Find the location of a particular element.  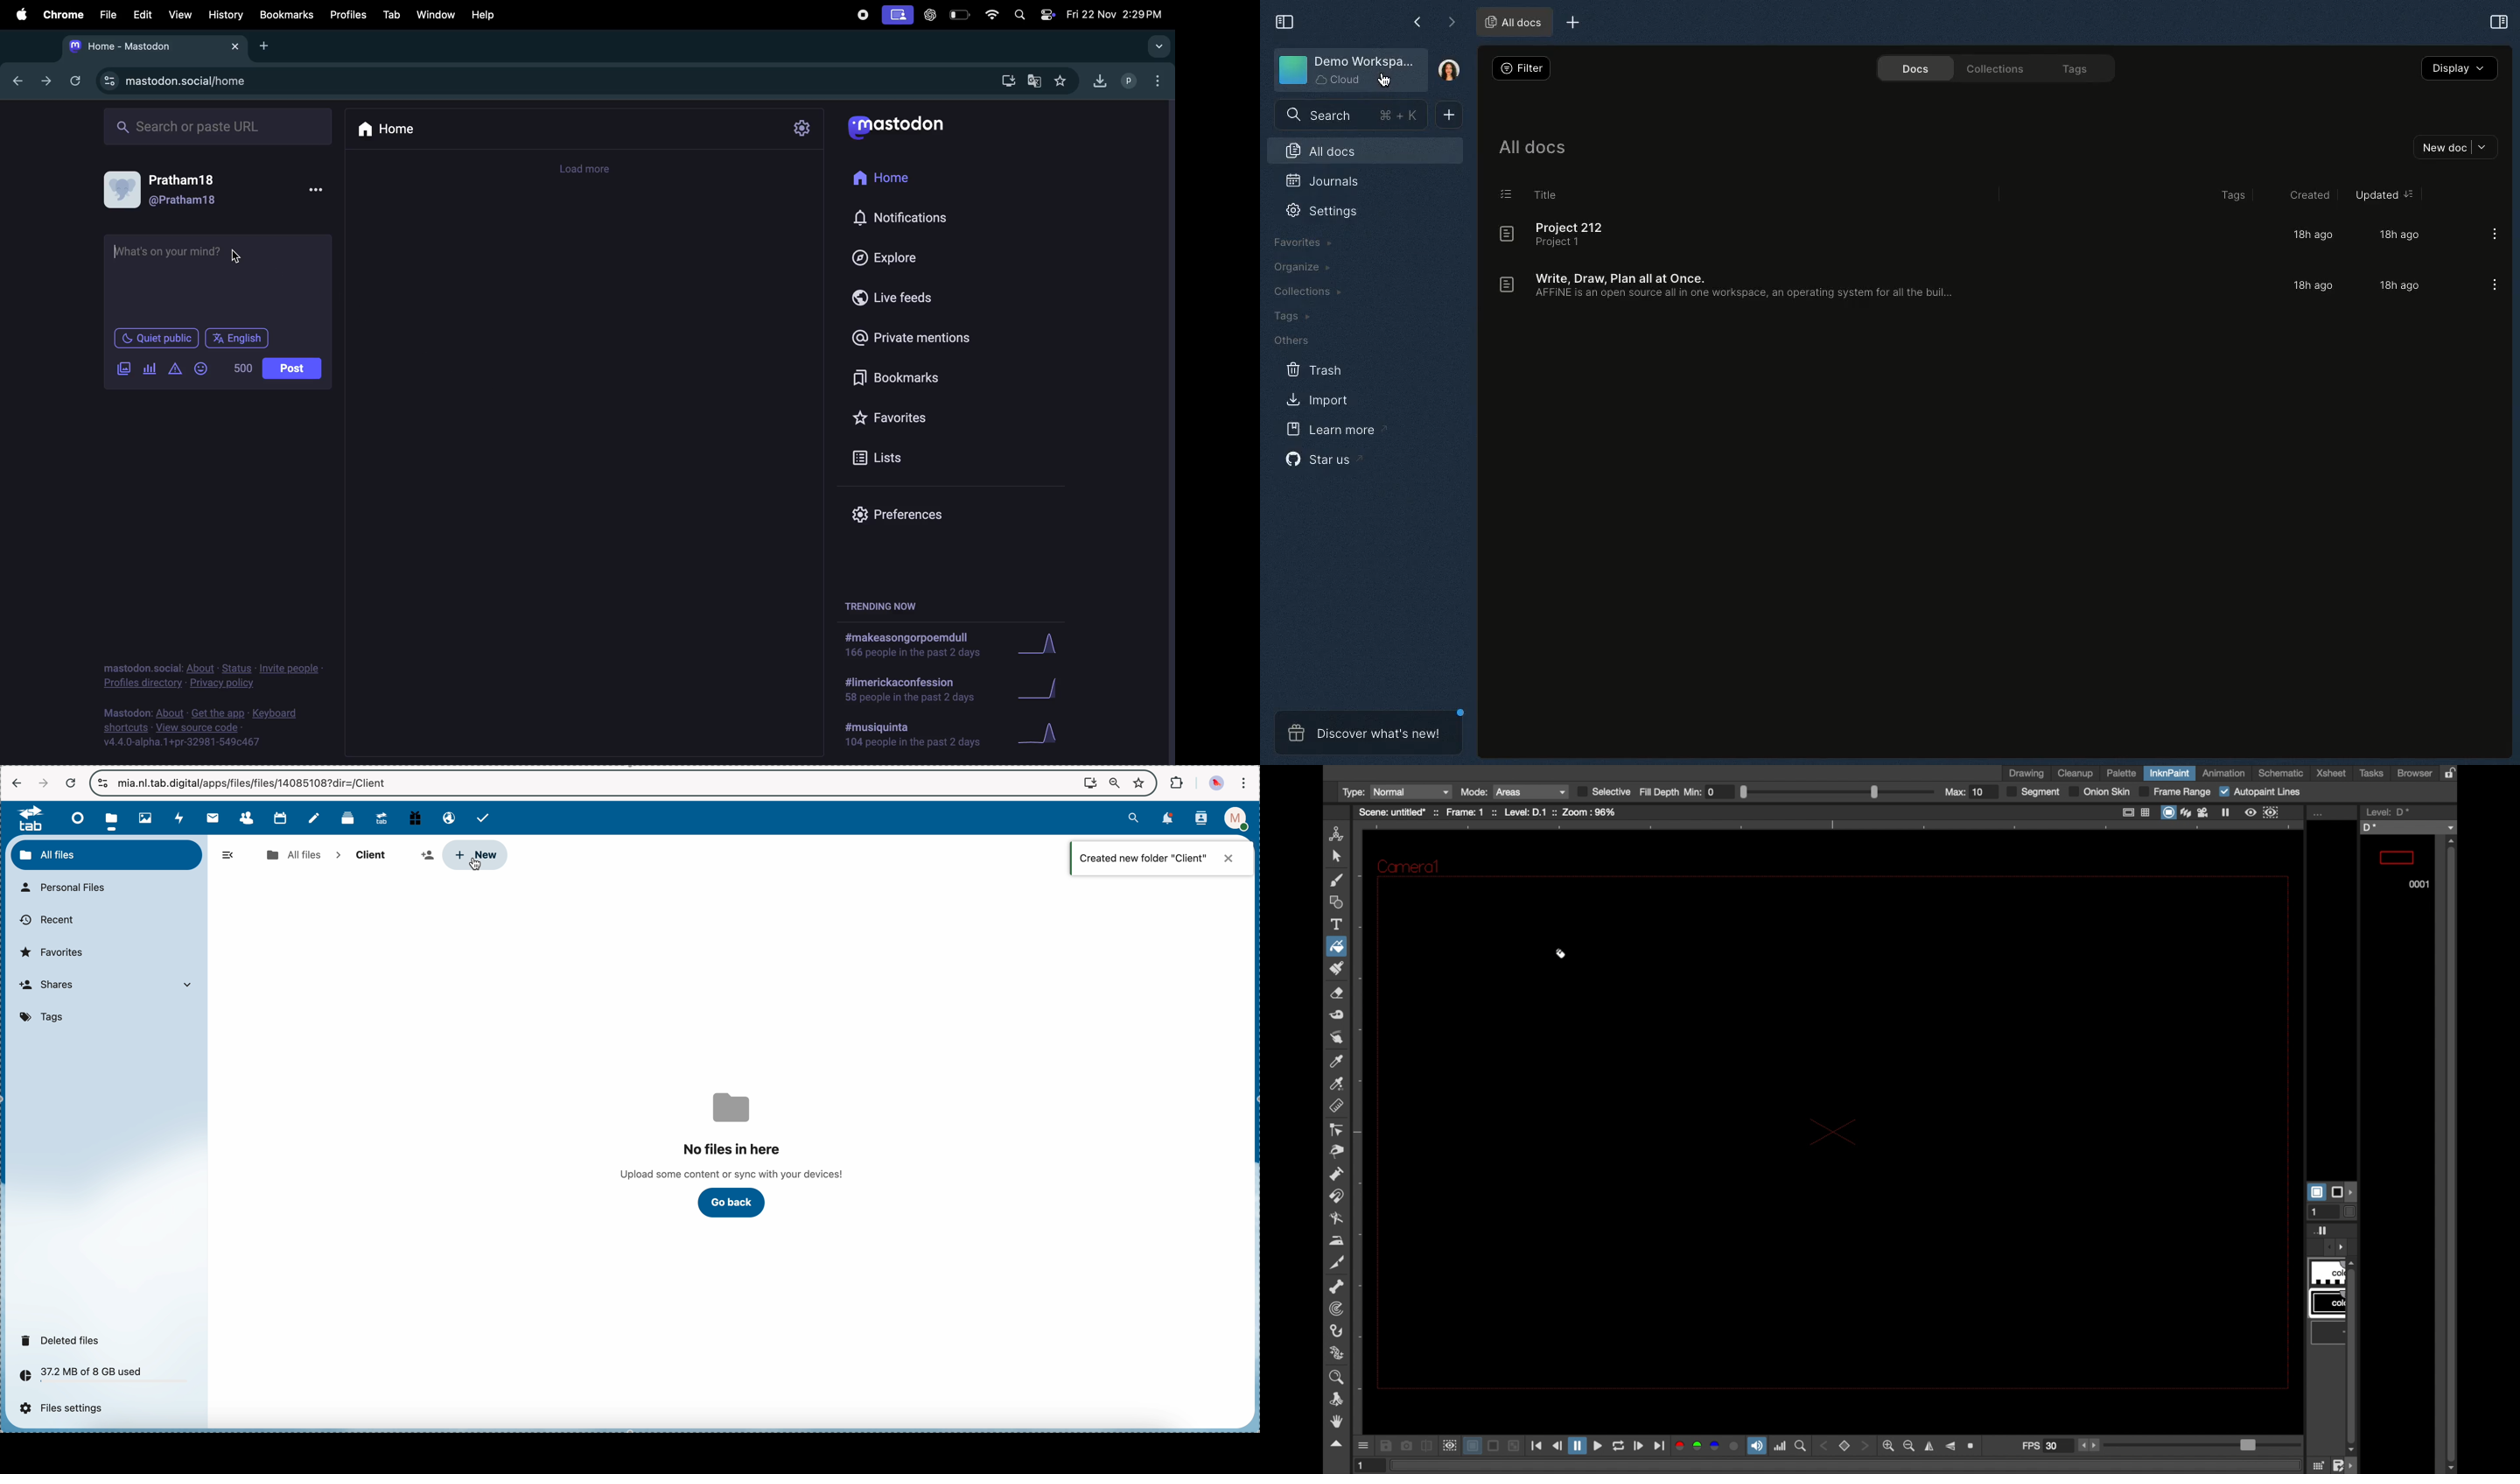

file is located at coordinates (107, 14).